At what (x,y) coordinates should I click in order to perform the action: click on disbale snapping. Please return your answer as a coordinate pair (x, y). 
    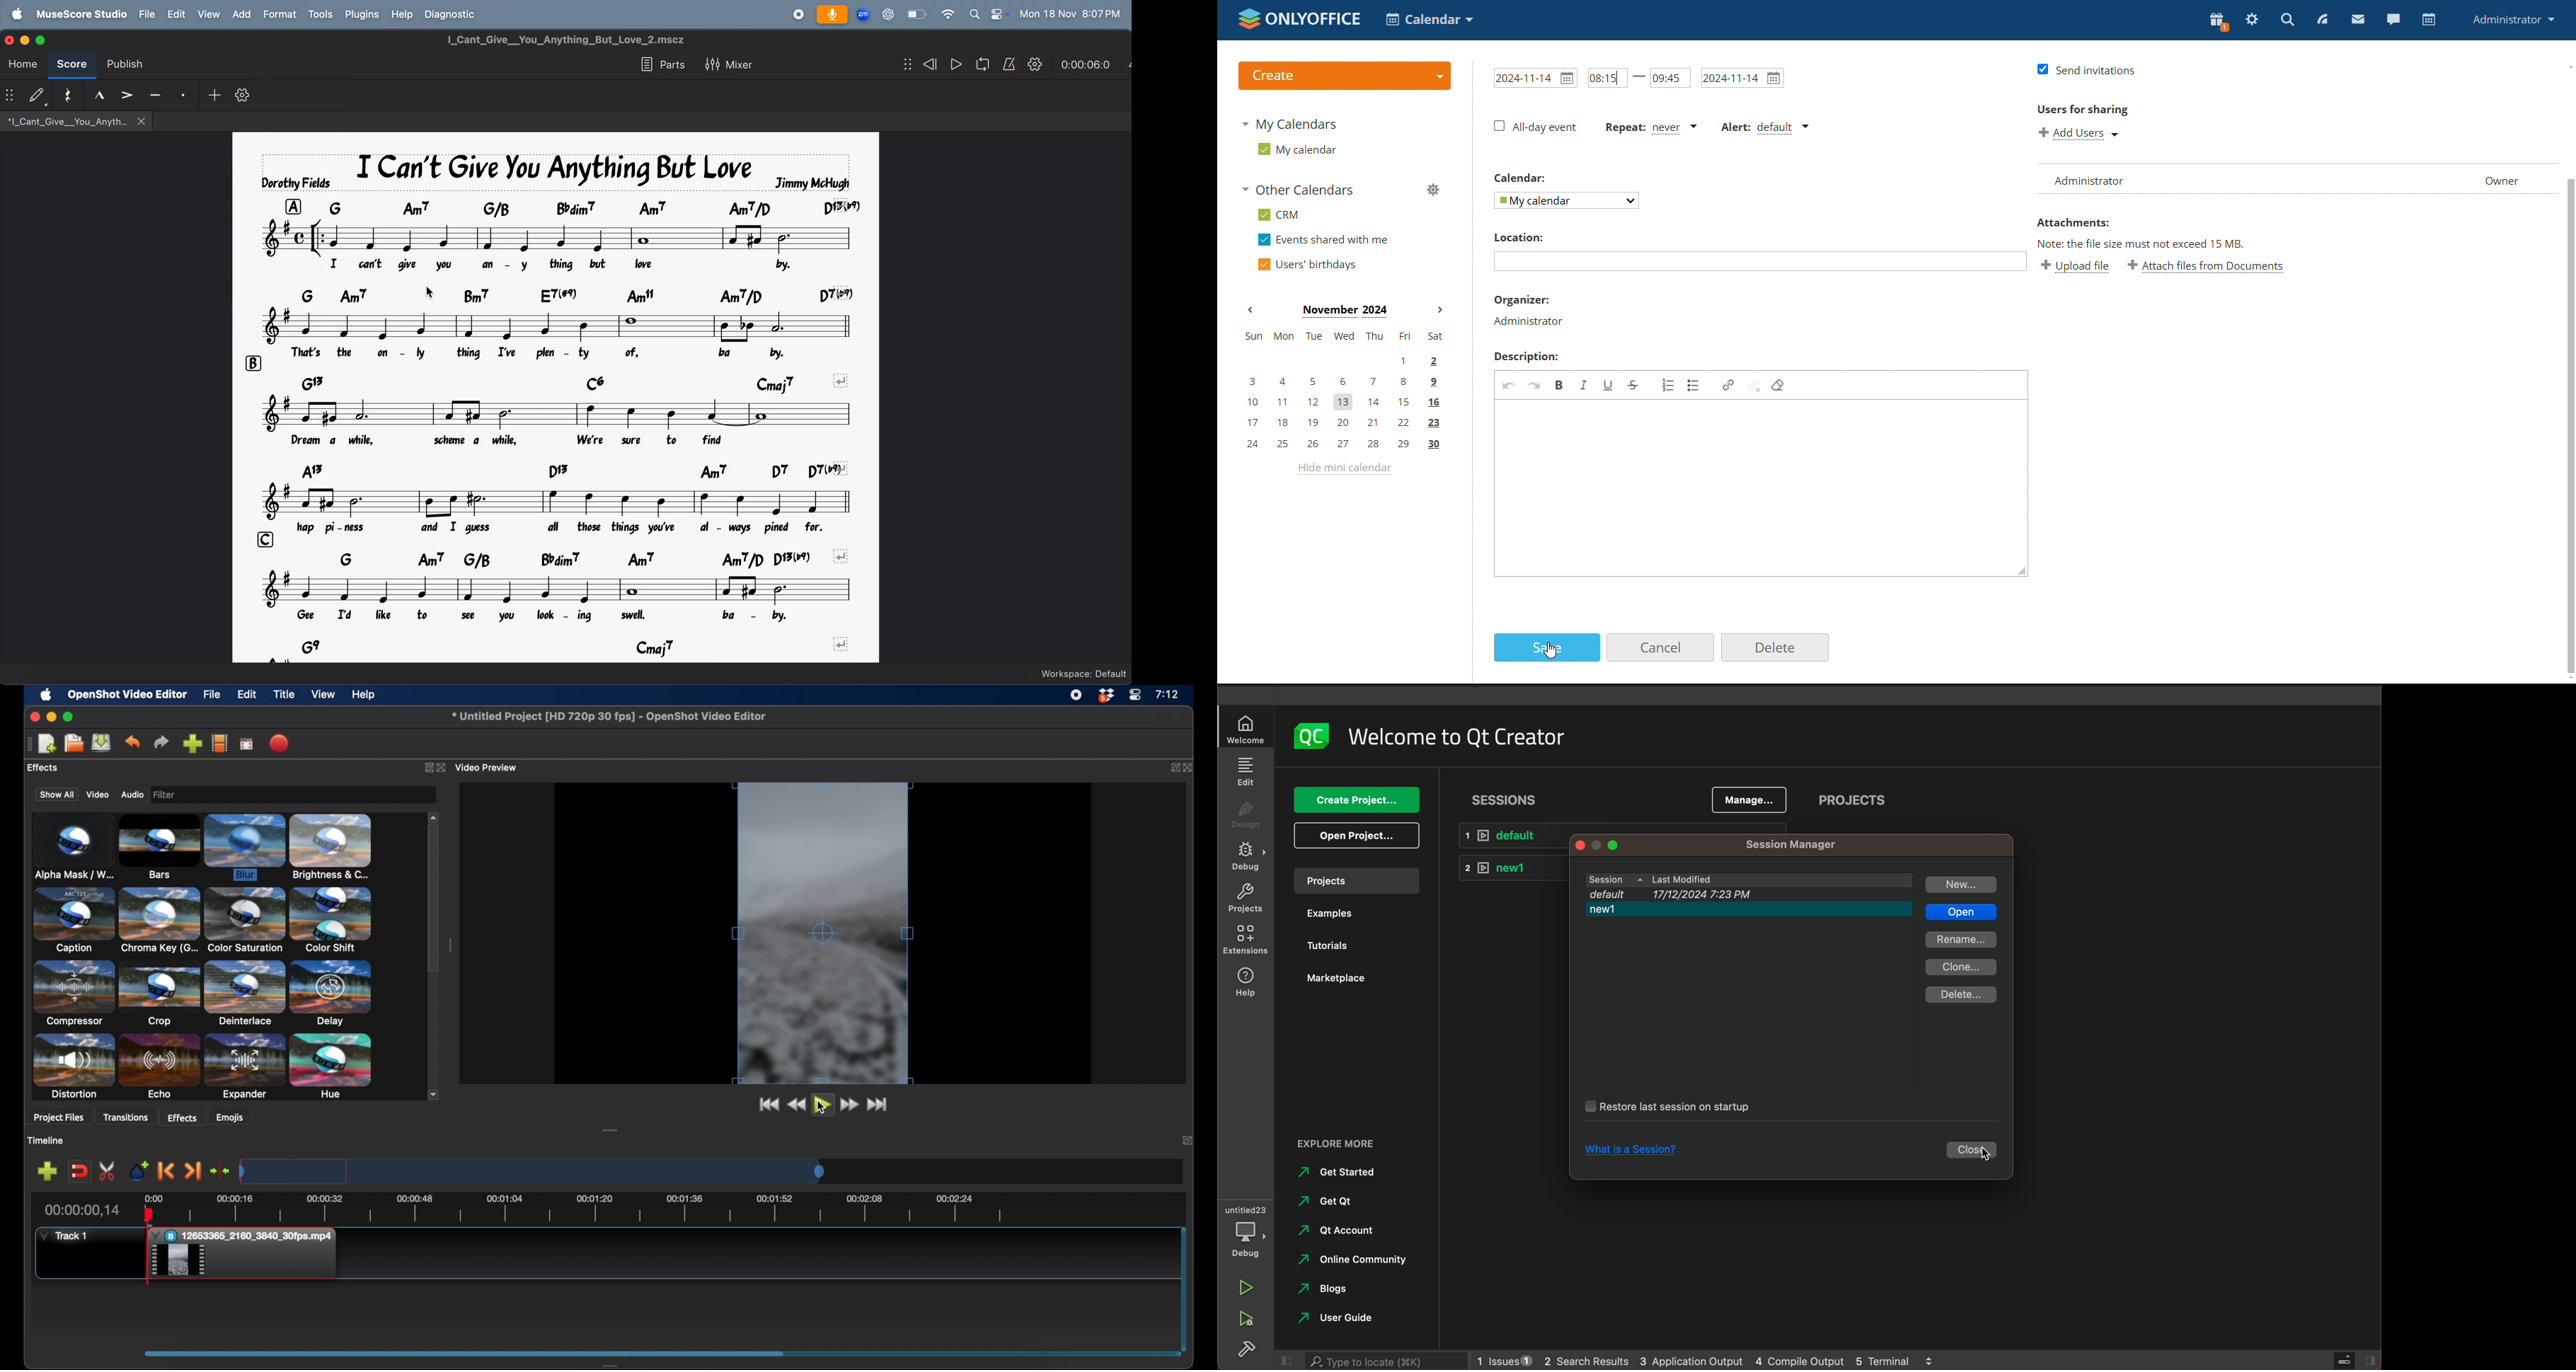
    Looking at the image, I should click on (81, 1170).